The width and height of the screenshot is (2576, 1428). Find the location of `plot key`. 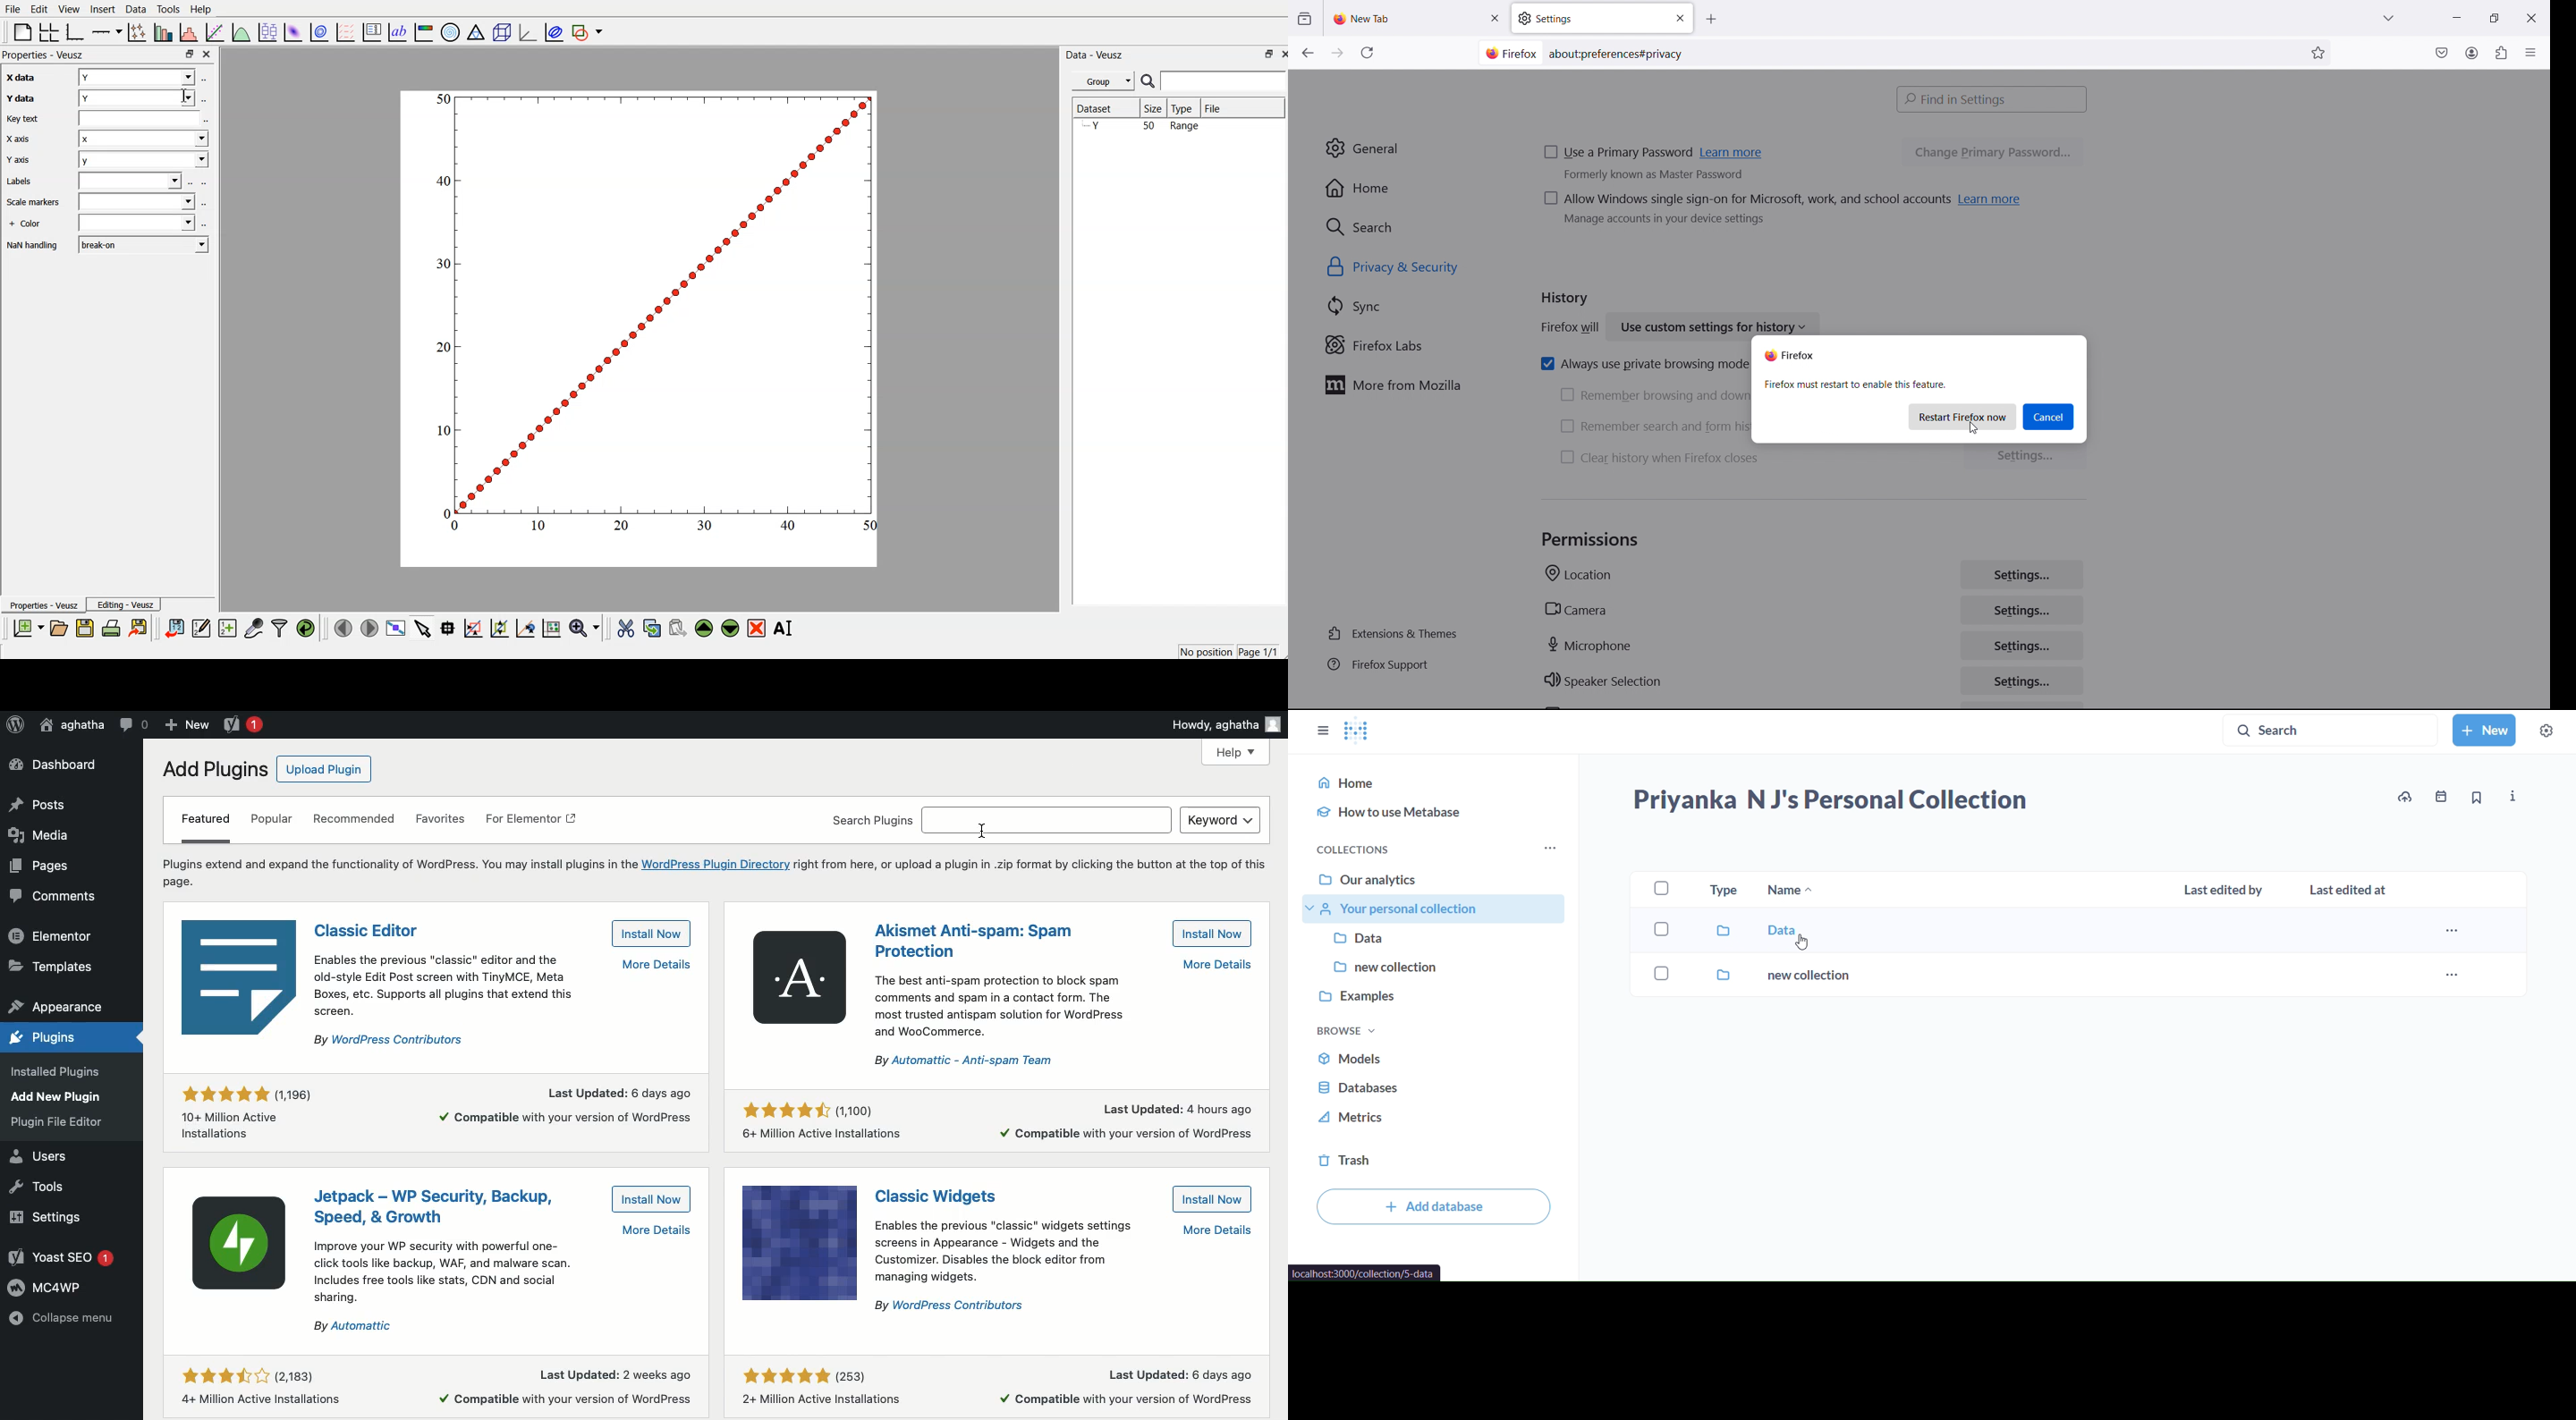

plot key is located at coordinates (371, 31).